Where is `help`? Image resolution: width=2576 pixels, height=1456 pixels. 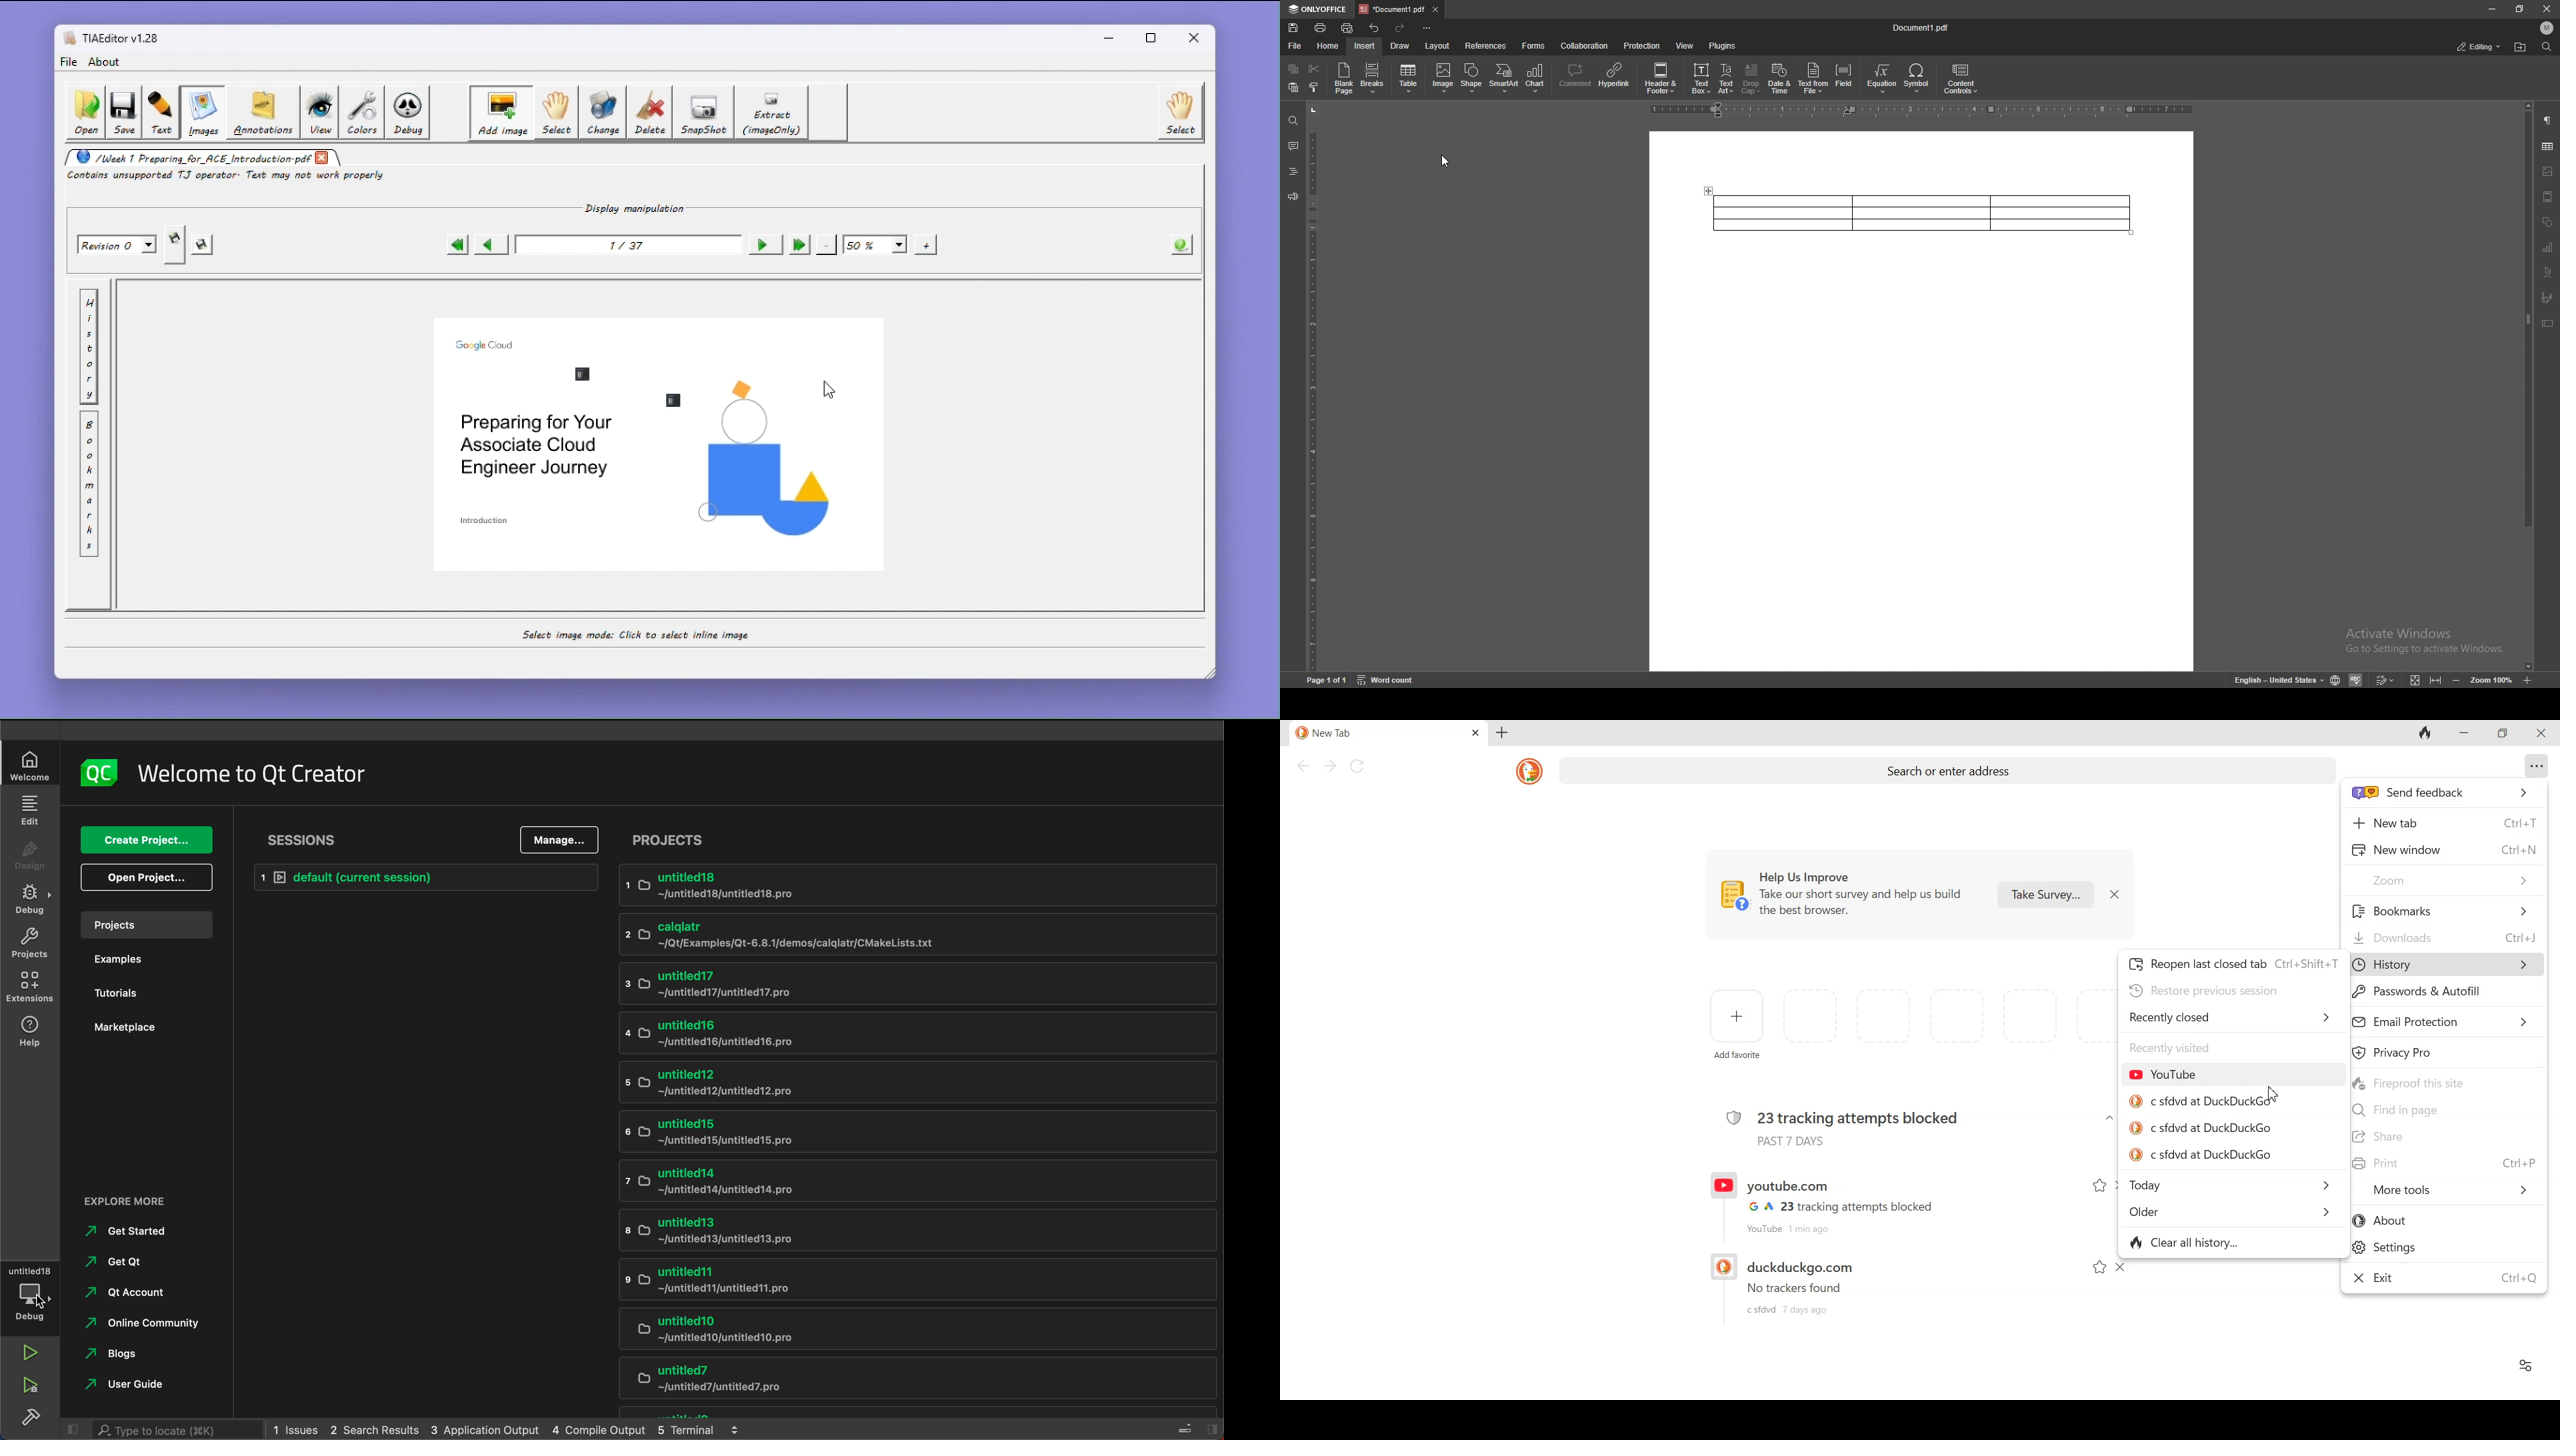 help is located at coordinates (29, 1032).